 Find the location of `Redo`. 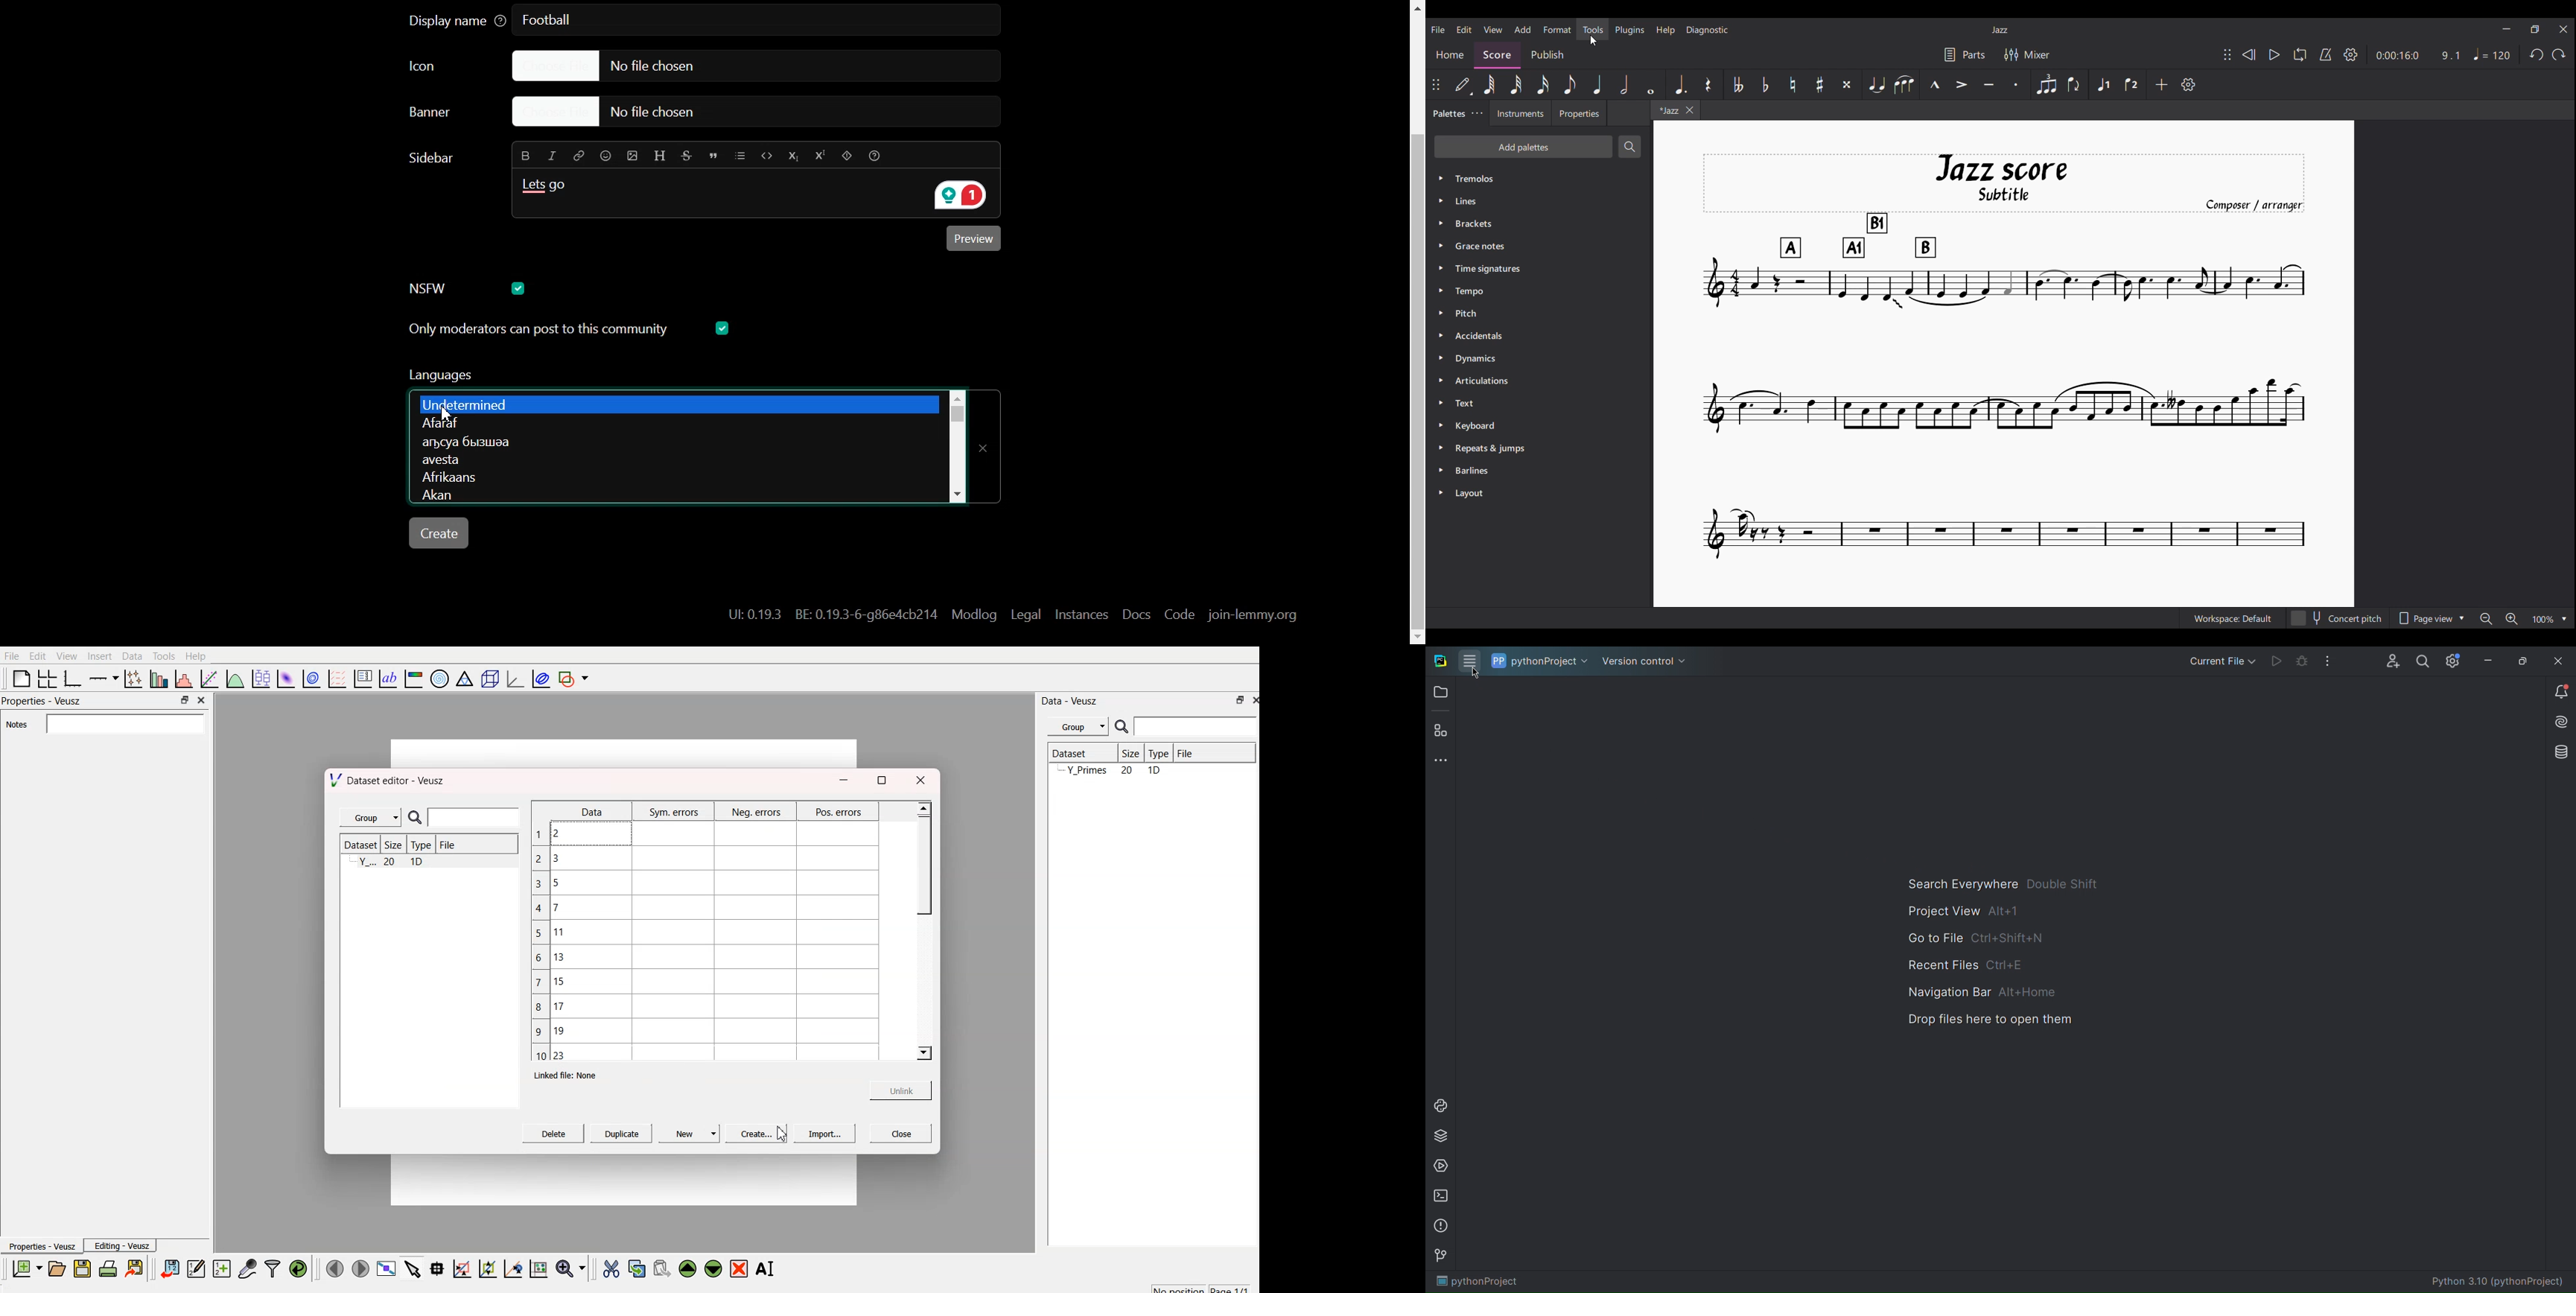

Redo is located at coordinates (2558, 54).